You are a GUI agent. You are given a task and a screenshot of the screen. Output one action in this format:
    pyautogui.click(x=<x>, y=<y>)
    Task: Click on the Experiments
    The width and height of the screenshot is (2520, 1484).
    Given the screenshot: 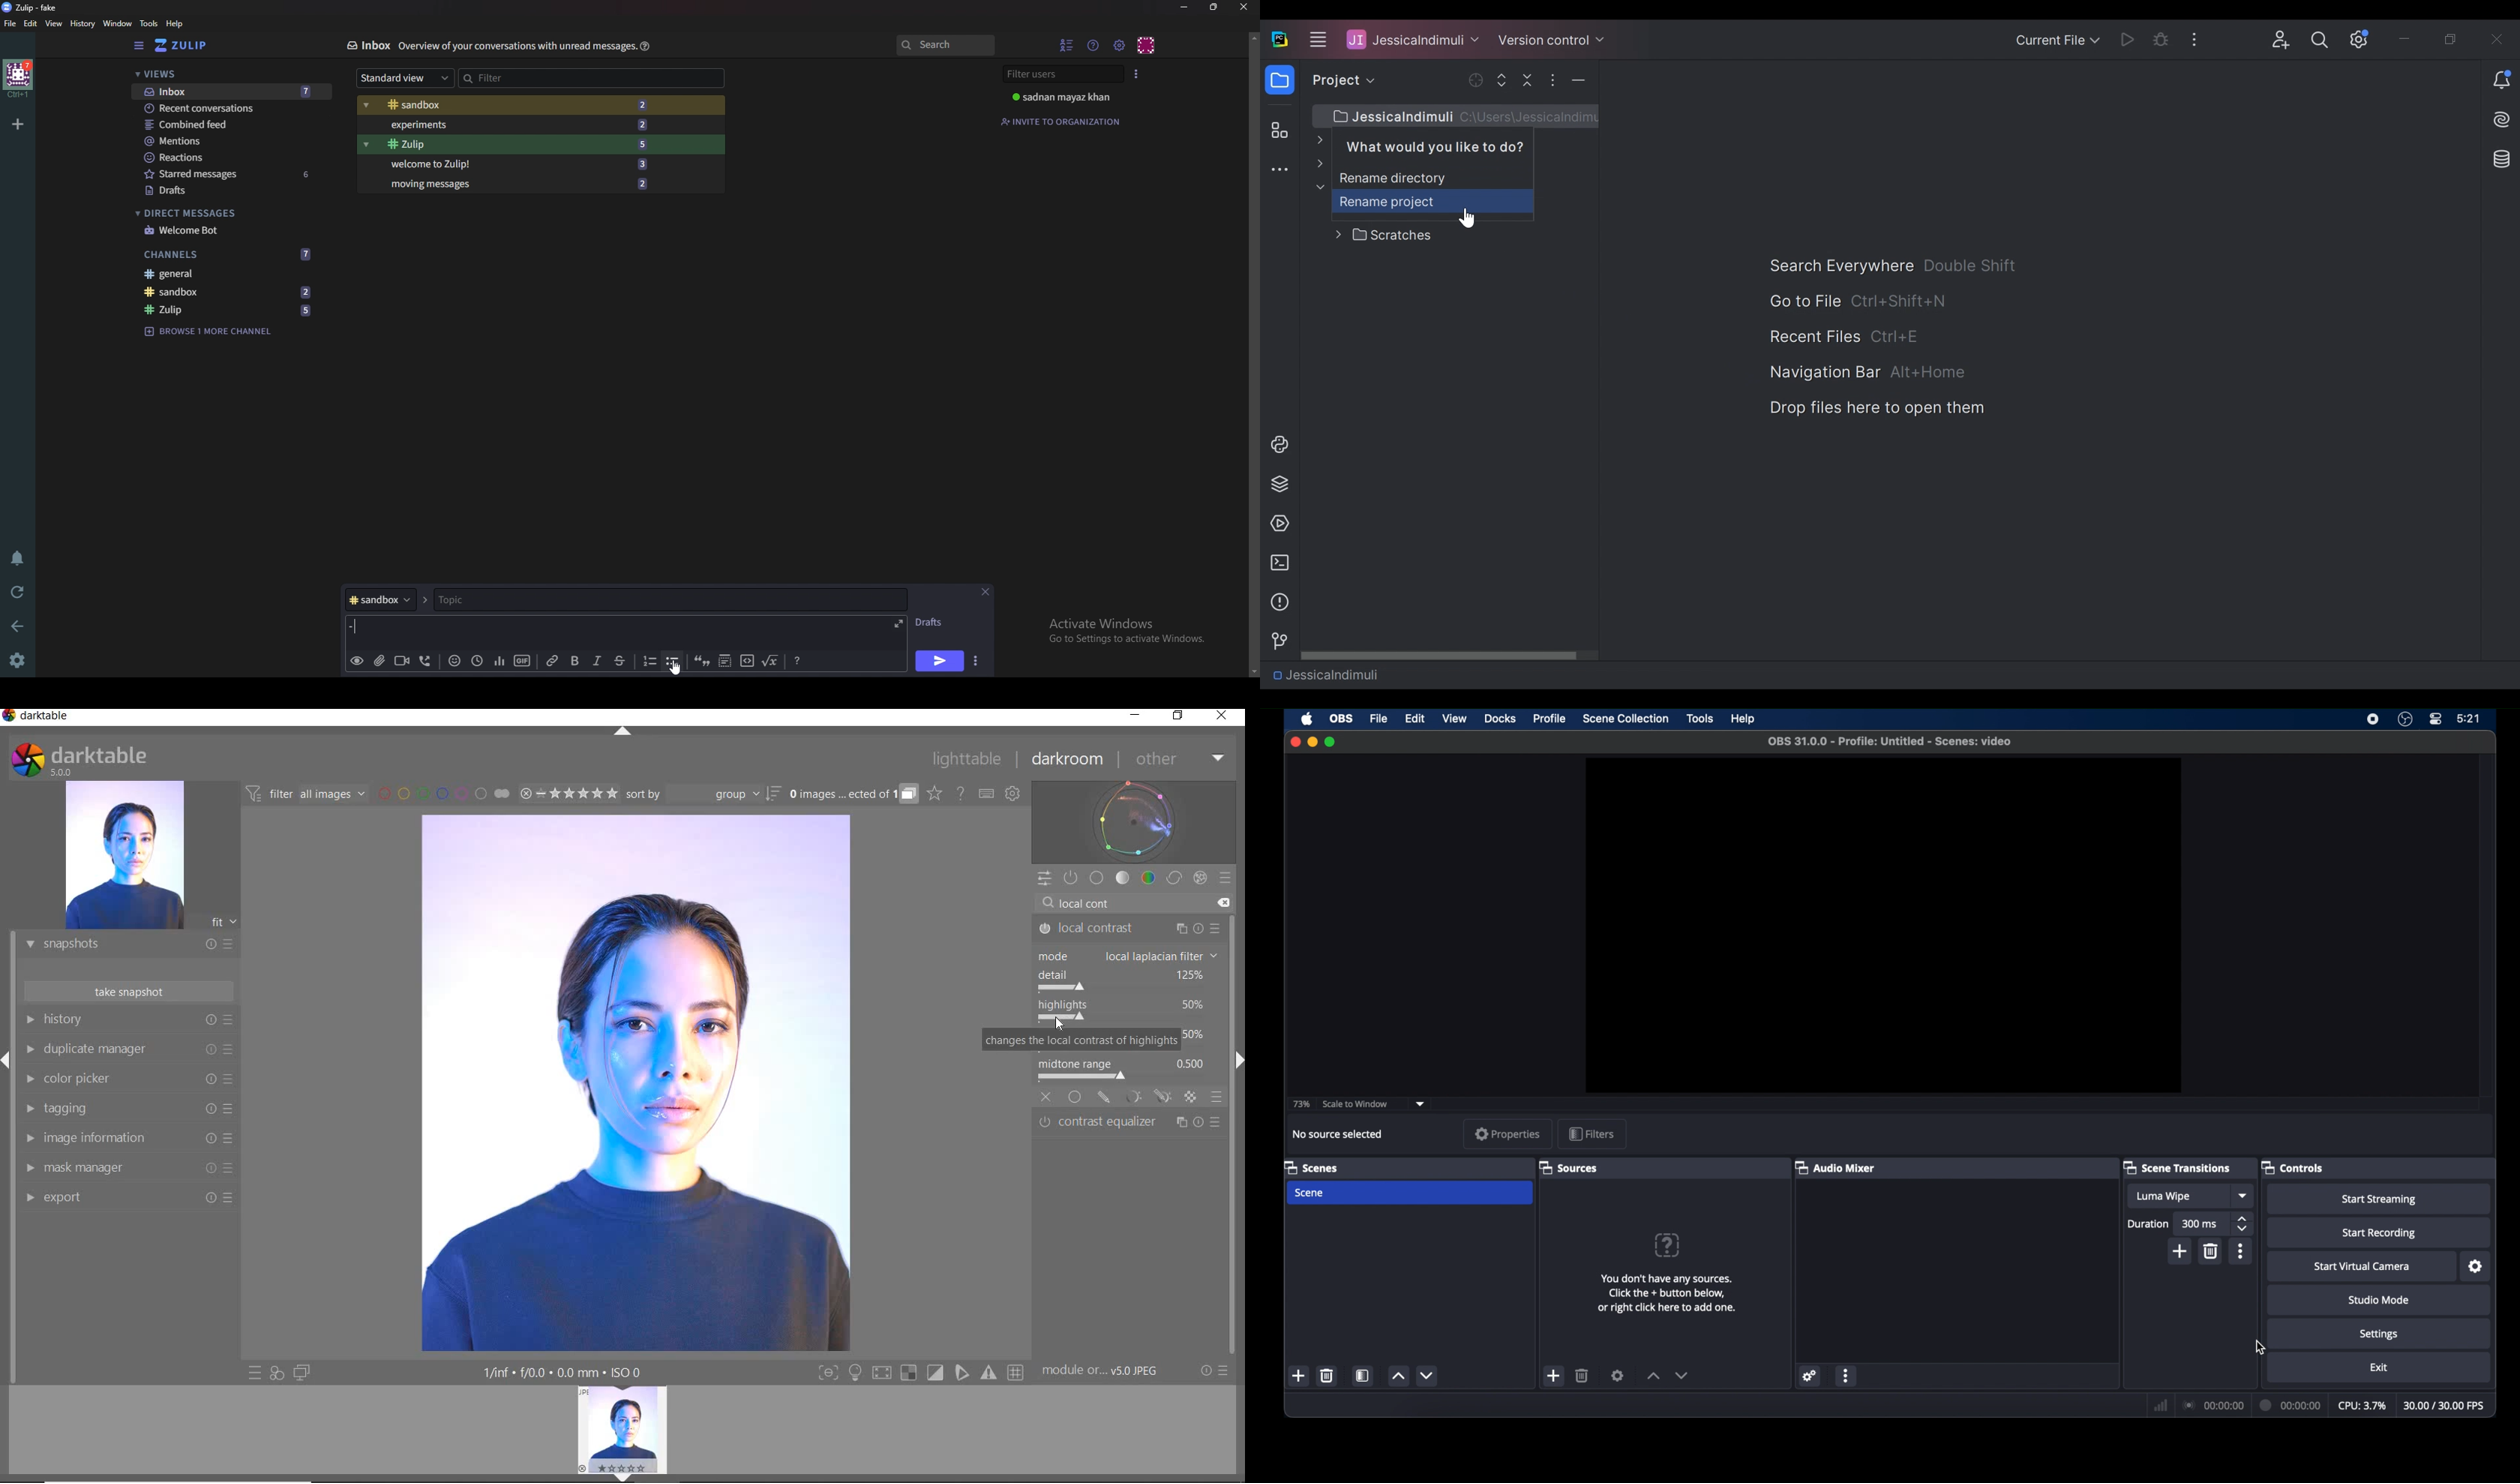 What is the action you would take?
    pyautogui.click(x=515, y=125)
    